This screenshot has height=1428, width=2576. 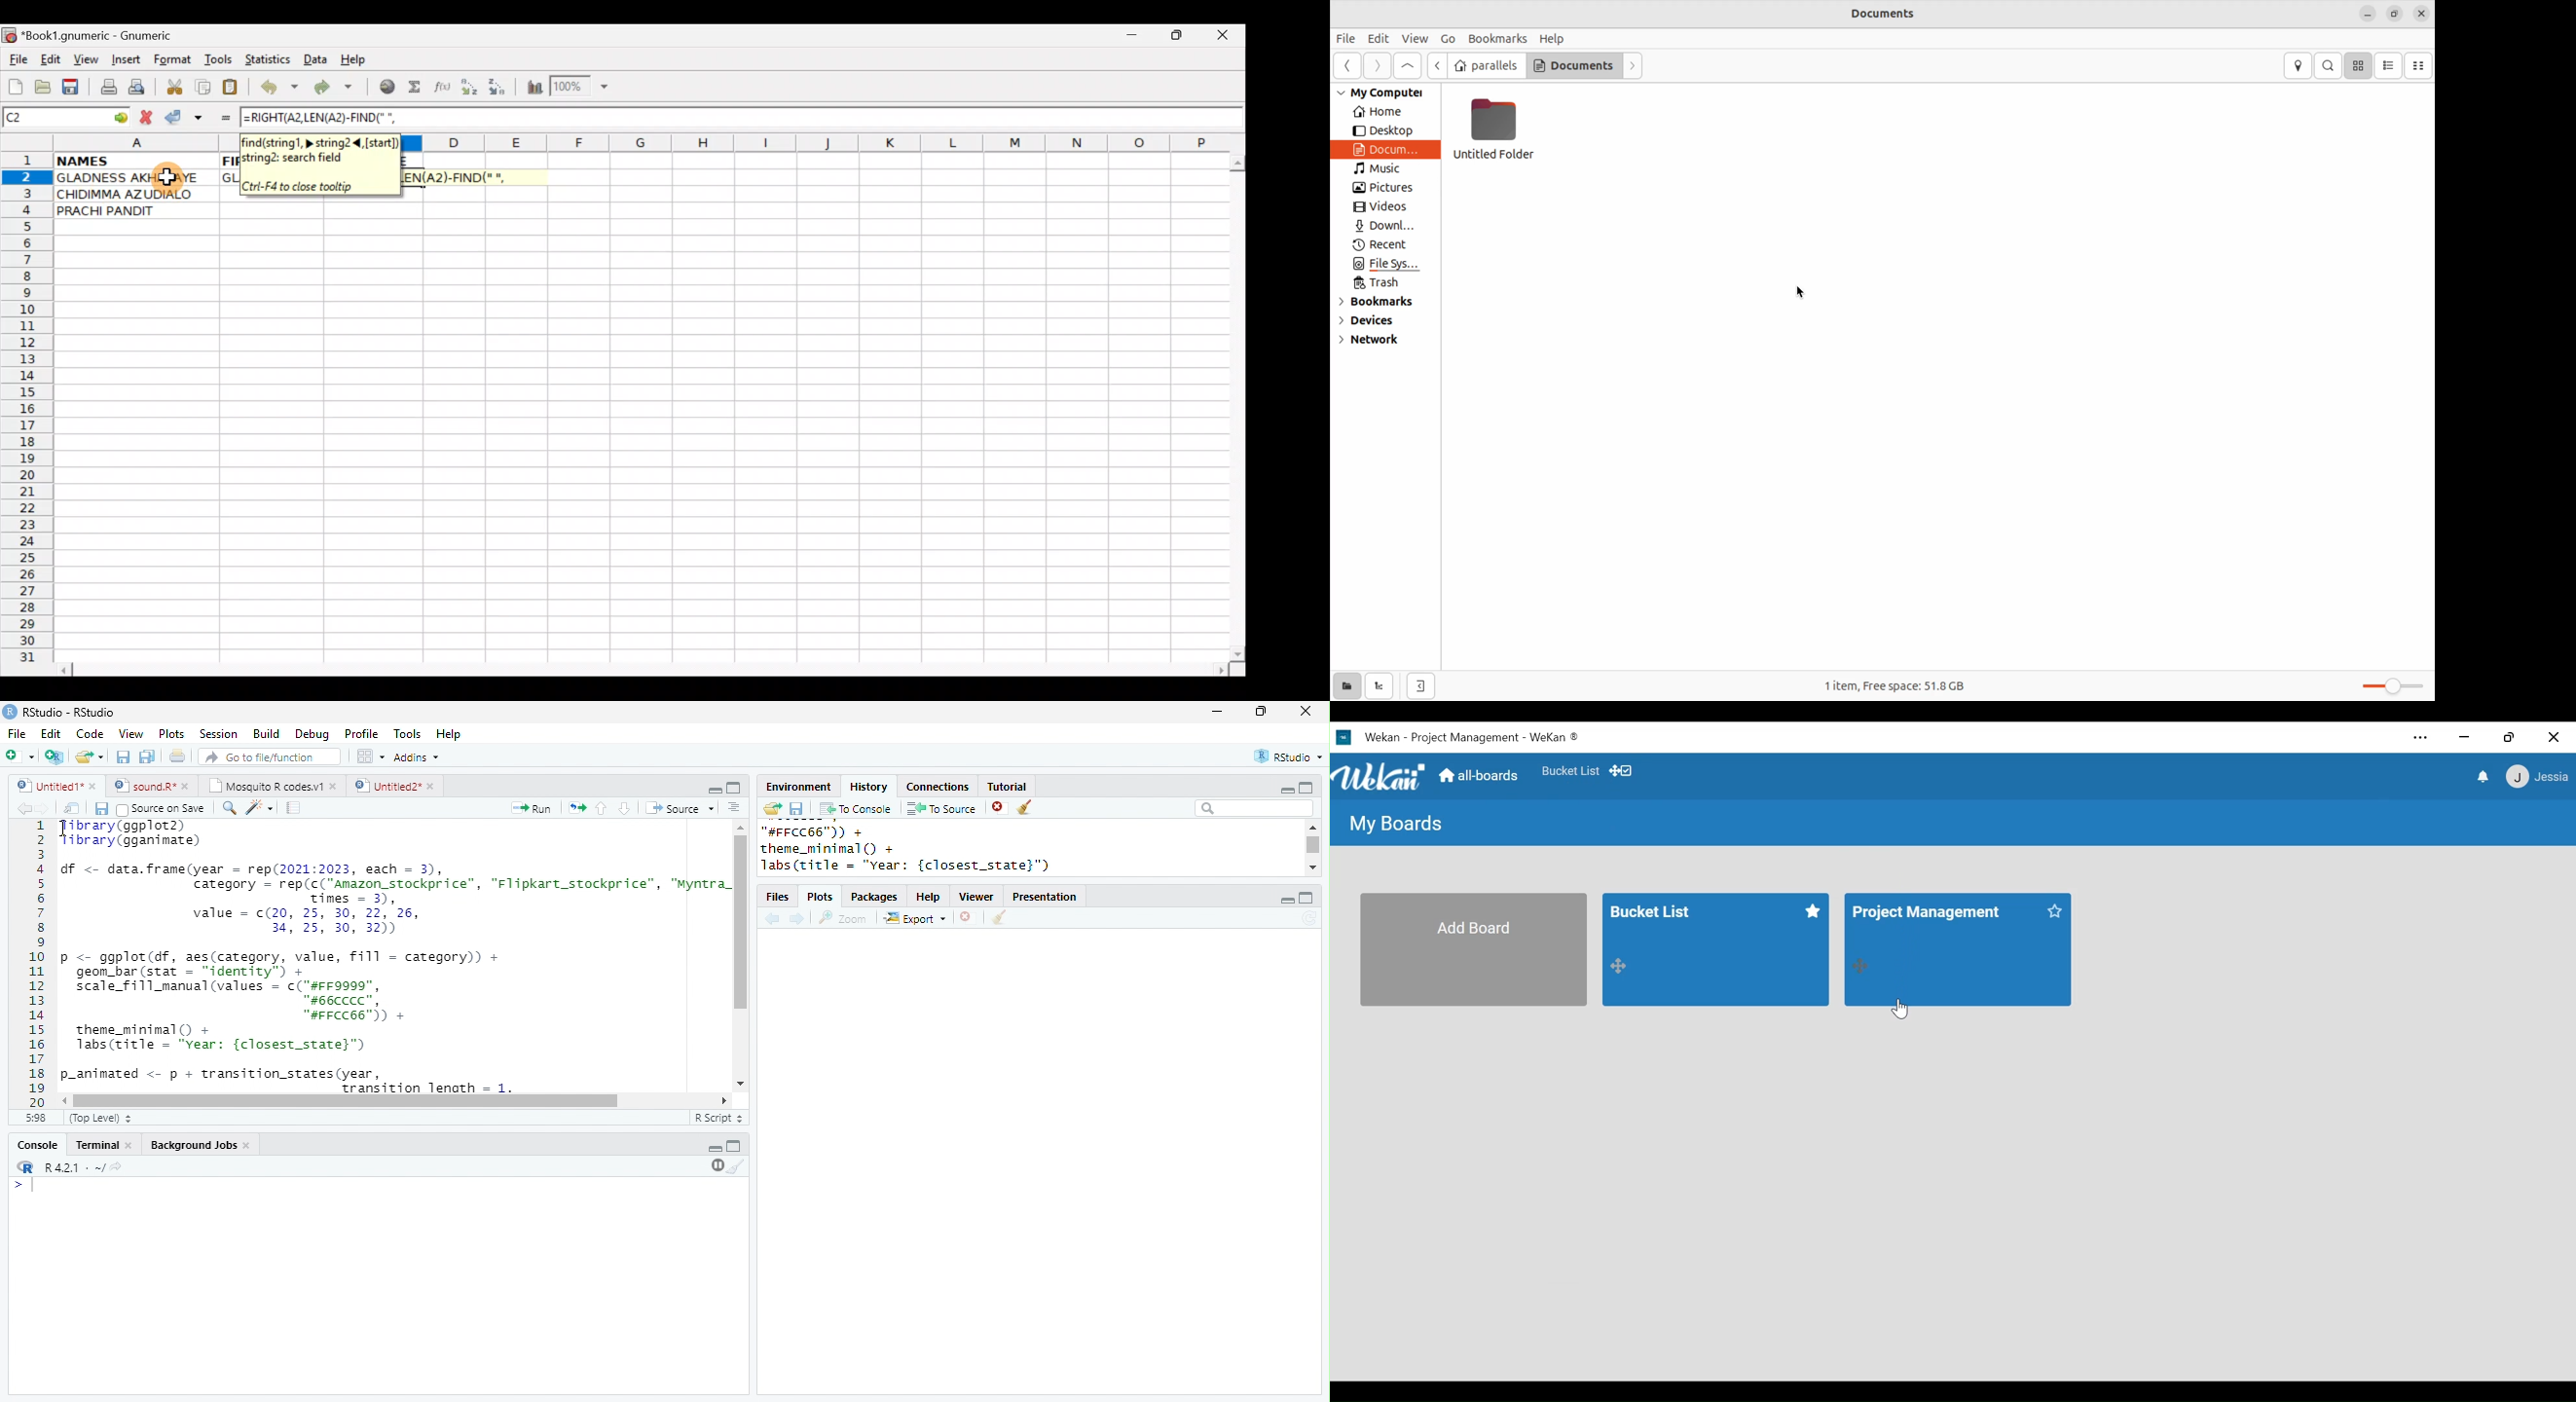 What do you see at coordinates (743, 922) in the screenshot?
I see `scroll bar` at bounding box center [743, 922].